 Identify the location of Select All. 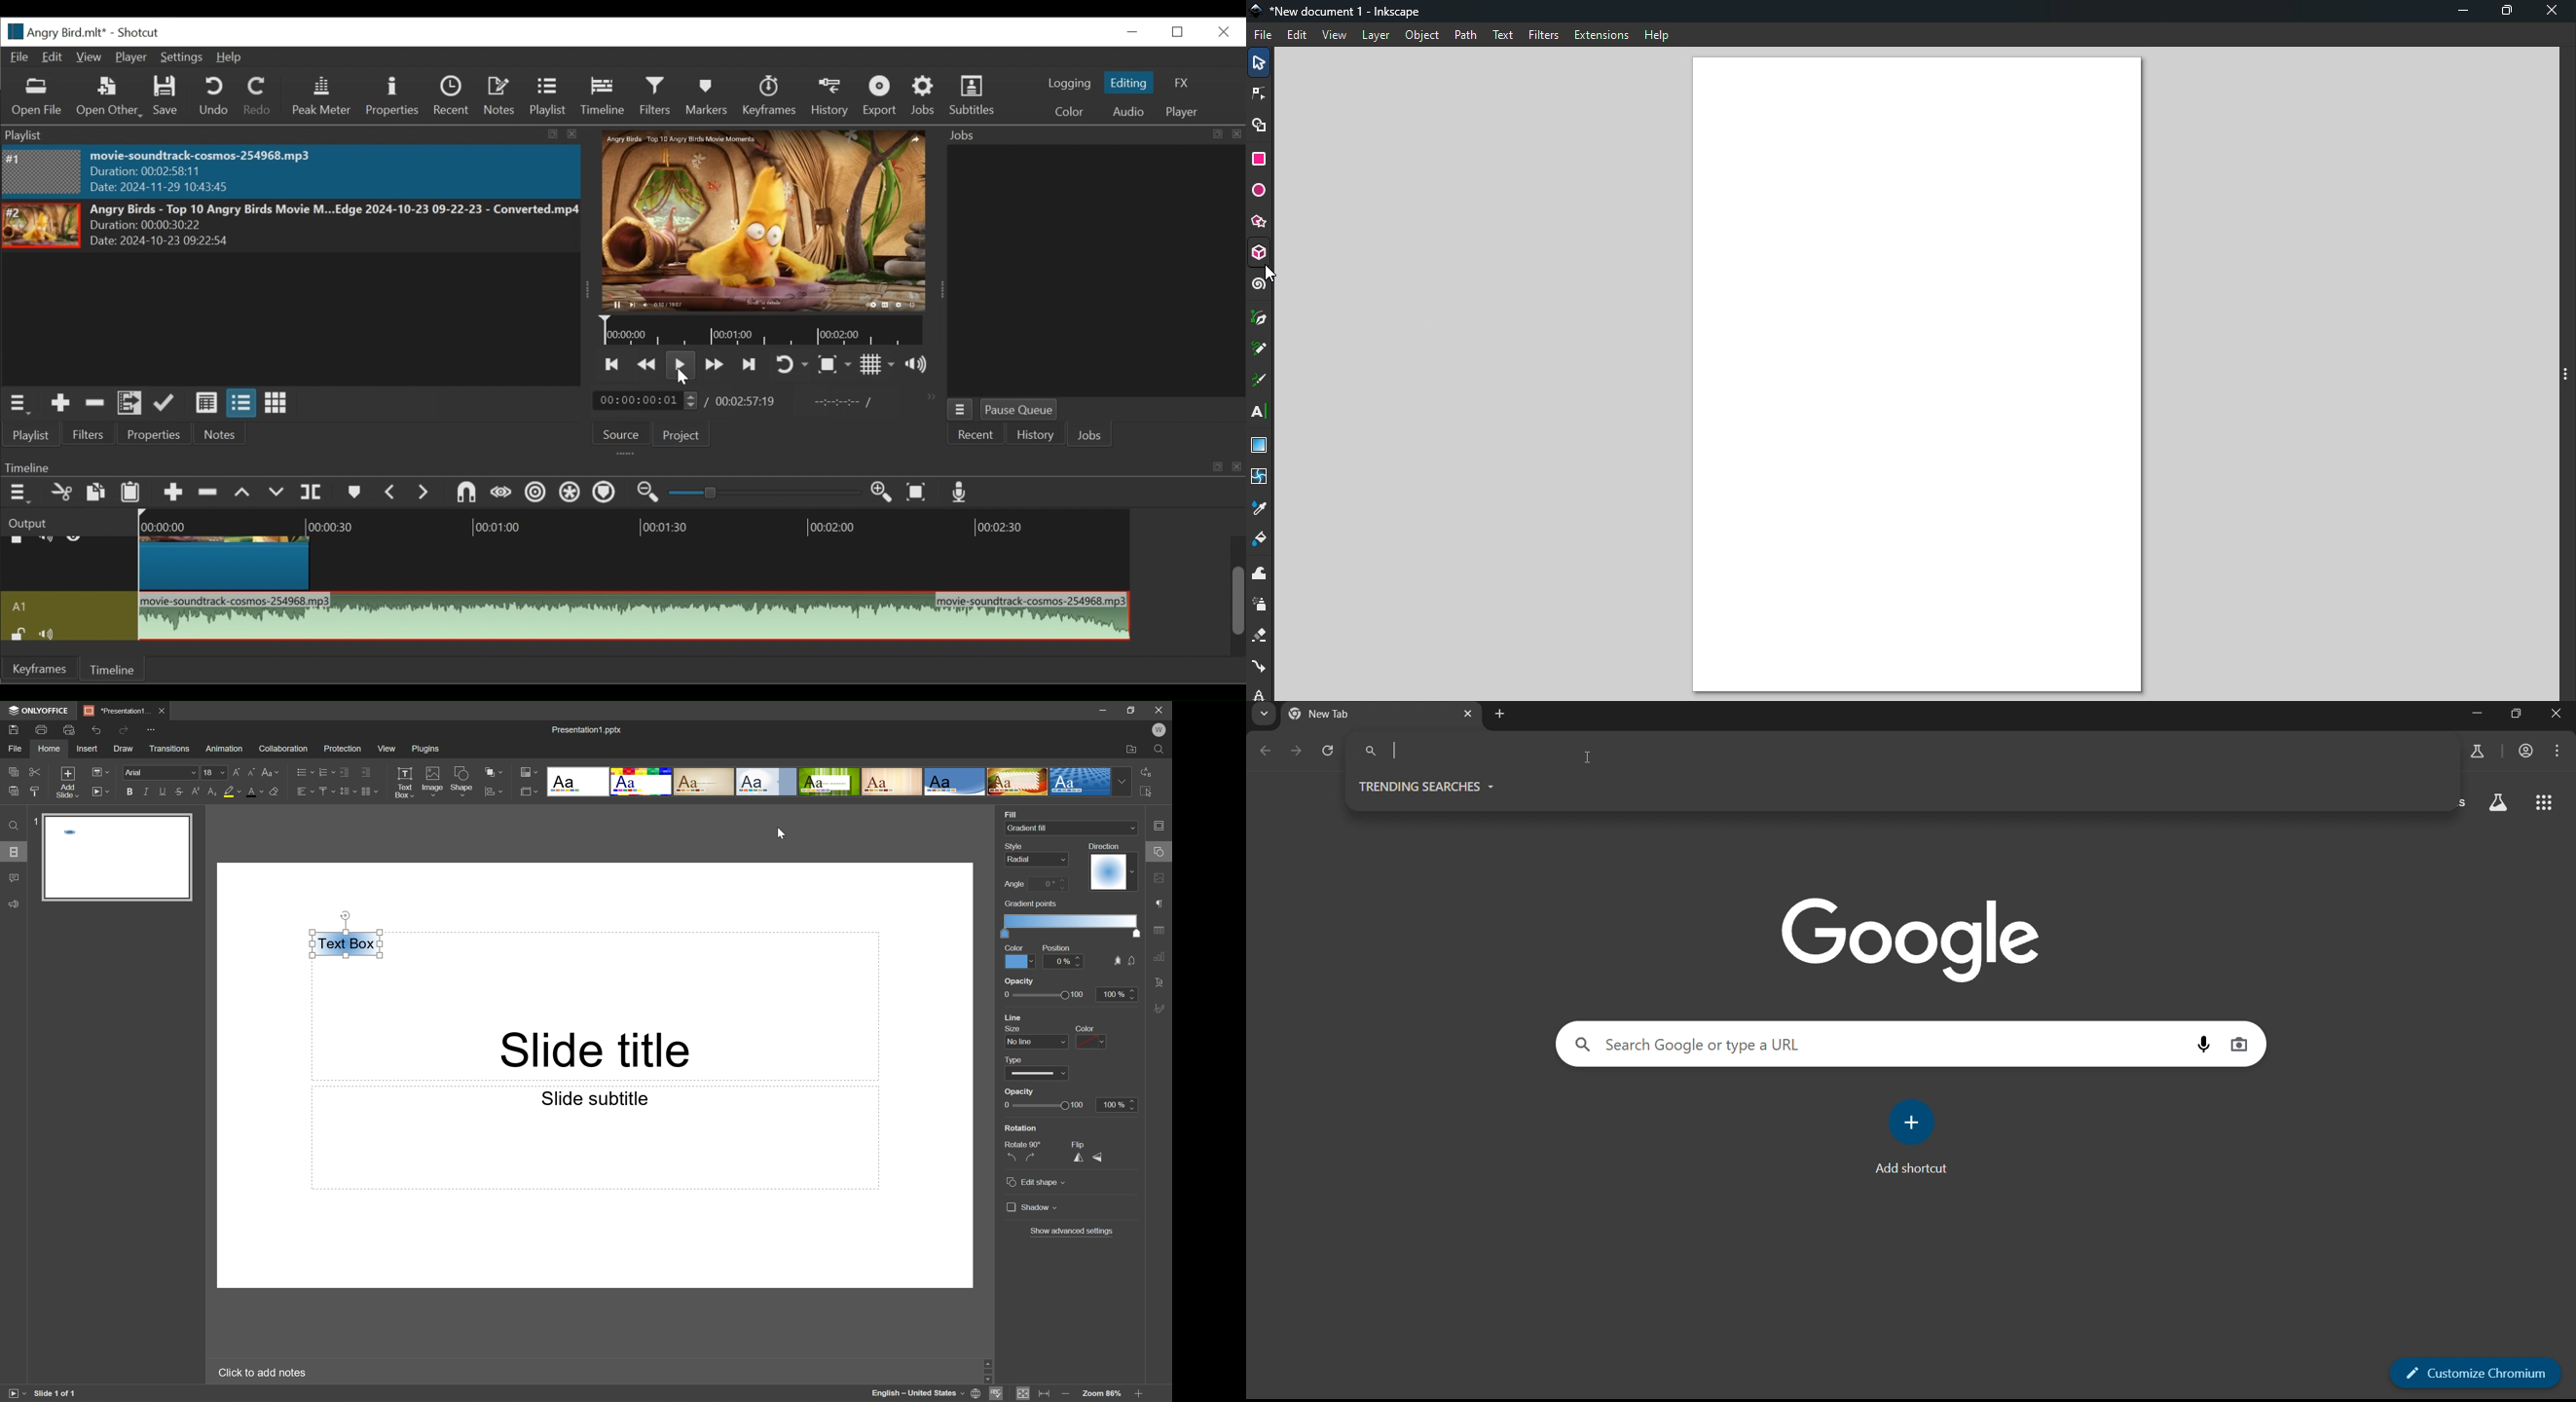
(1147, 790).